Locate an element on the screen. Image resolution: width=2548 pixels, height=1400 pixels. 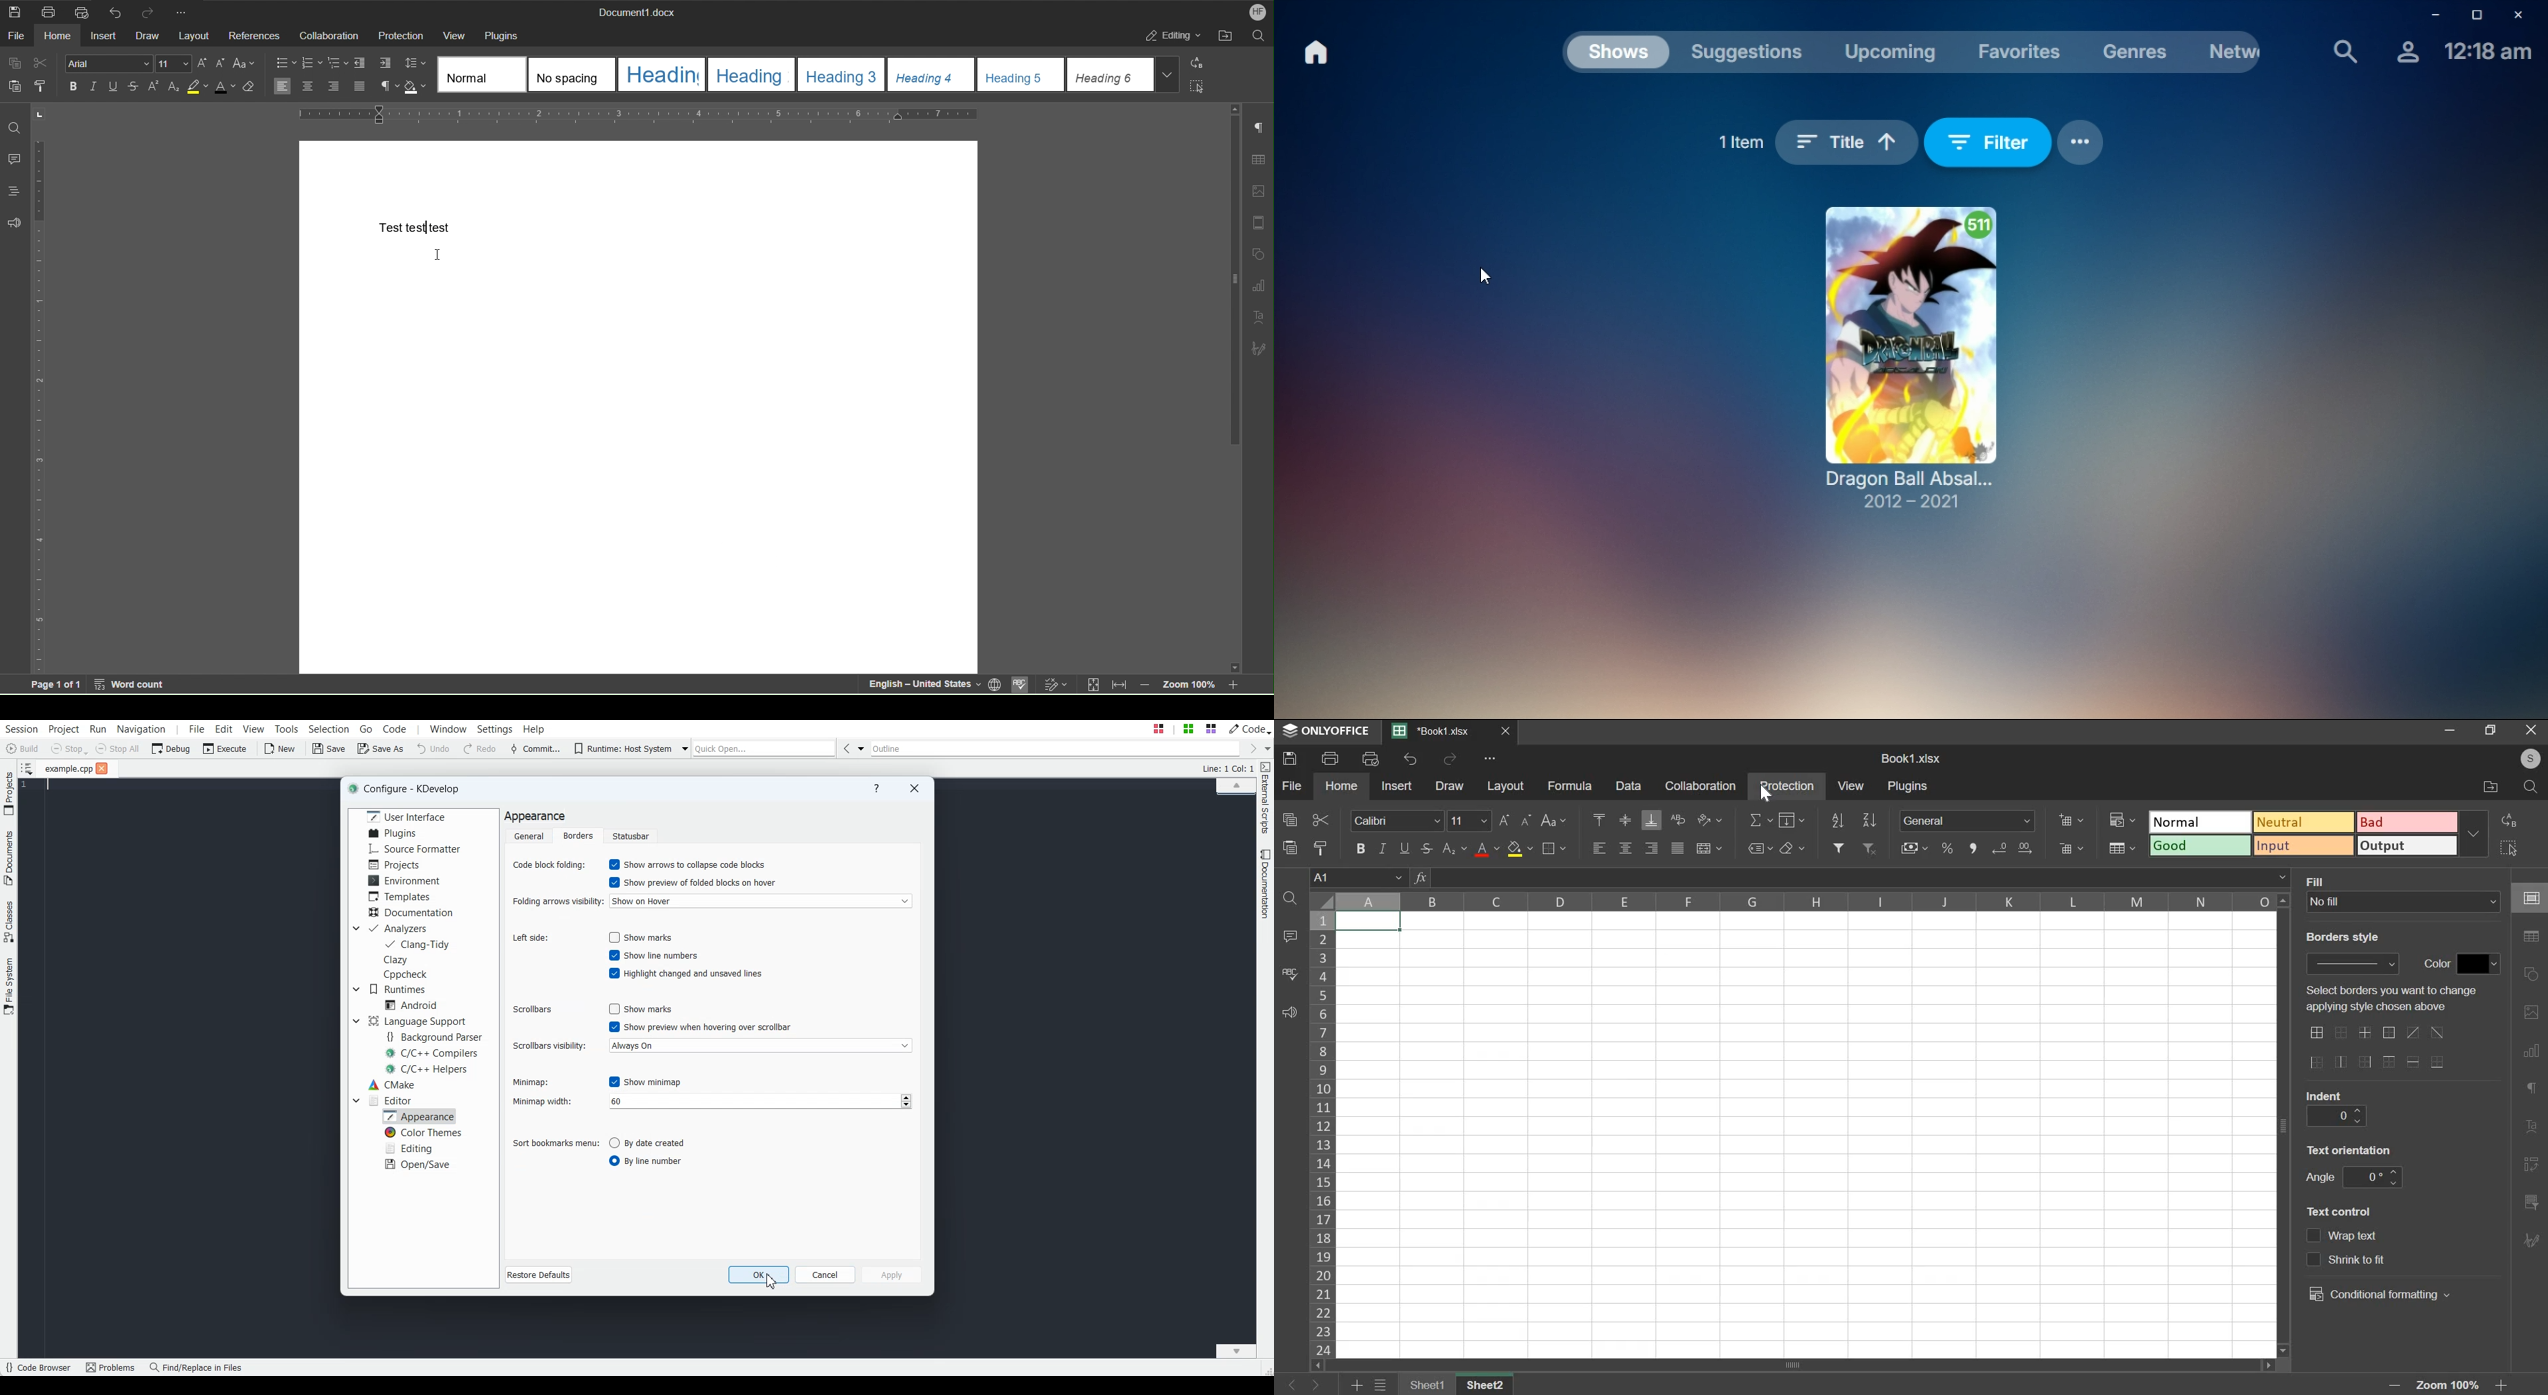
Runtimes is located at coordinates (397, 989).